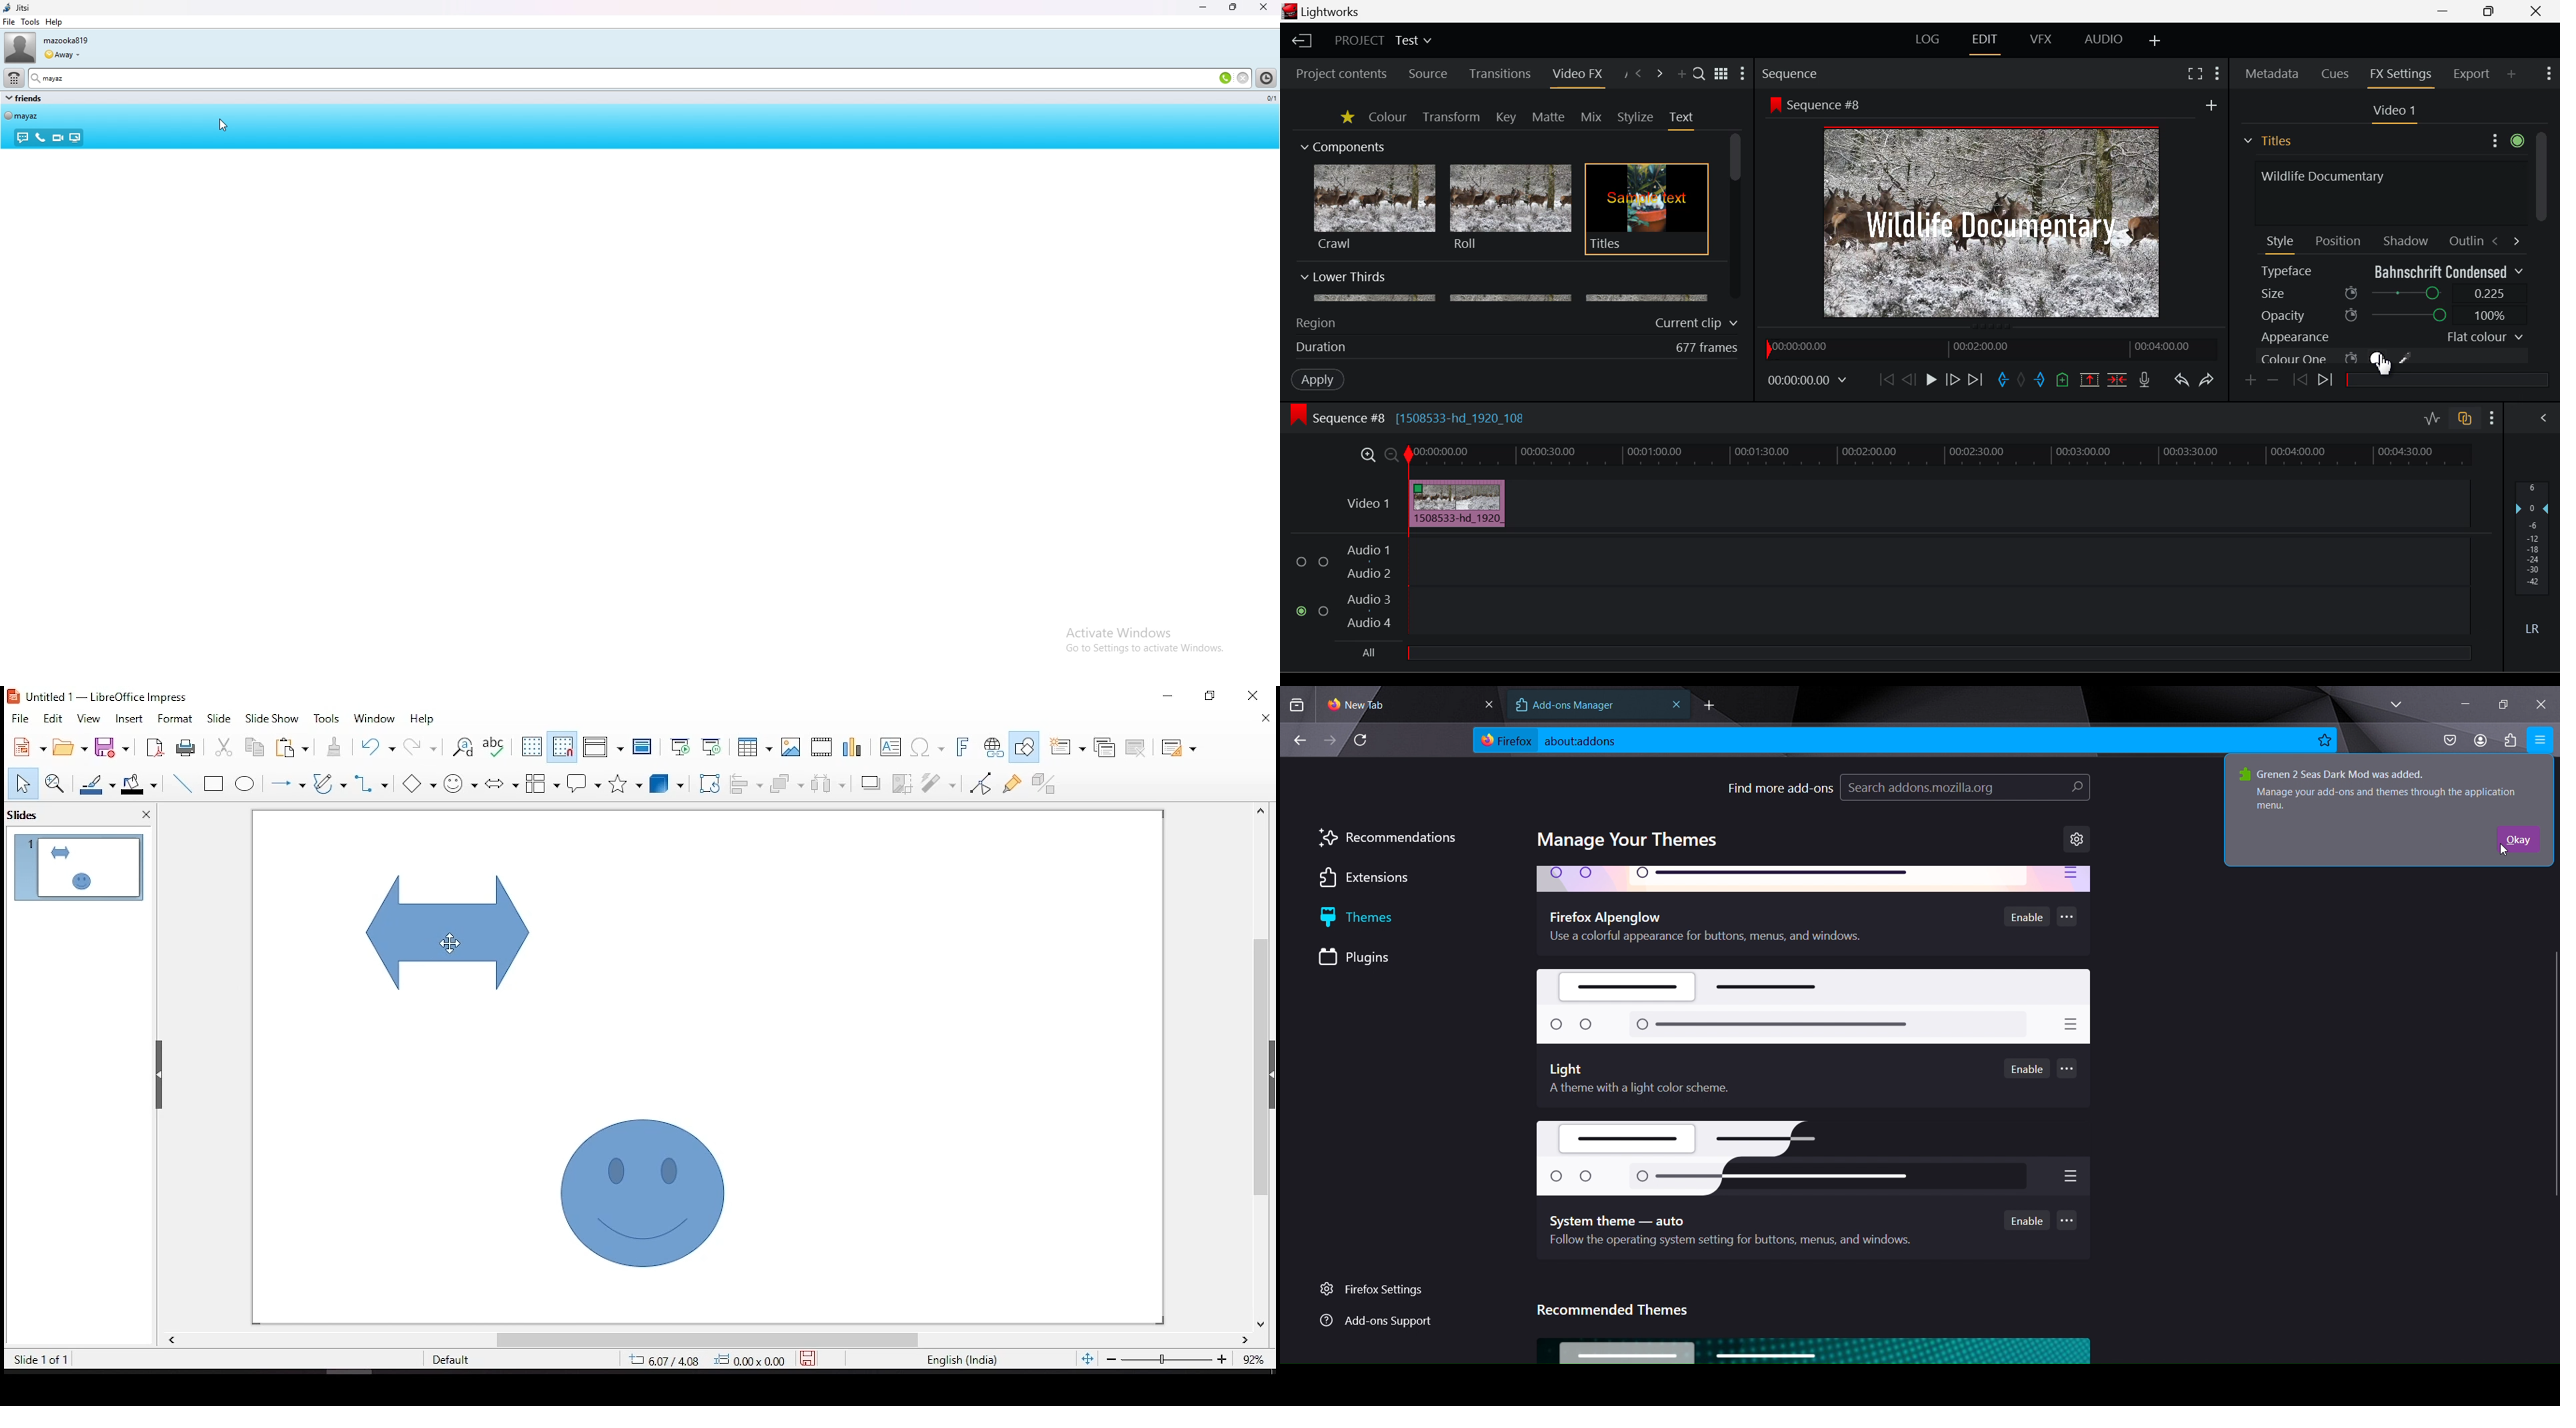 The width and height of the screenshot is (2576, 1428). Describe the element at coordinates (1677, 705) in the screenshot. I see `close tab` at that location.